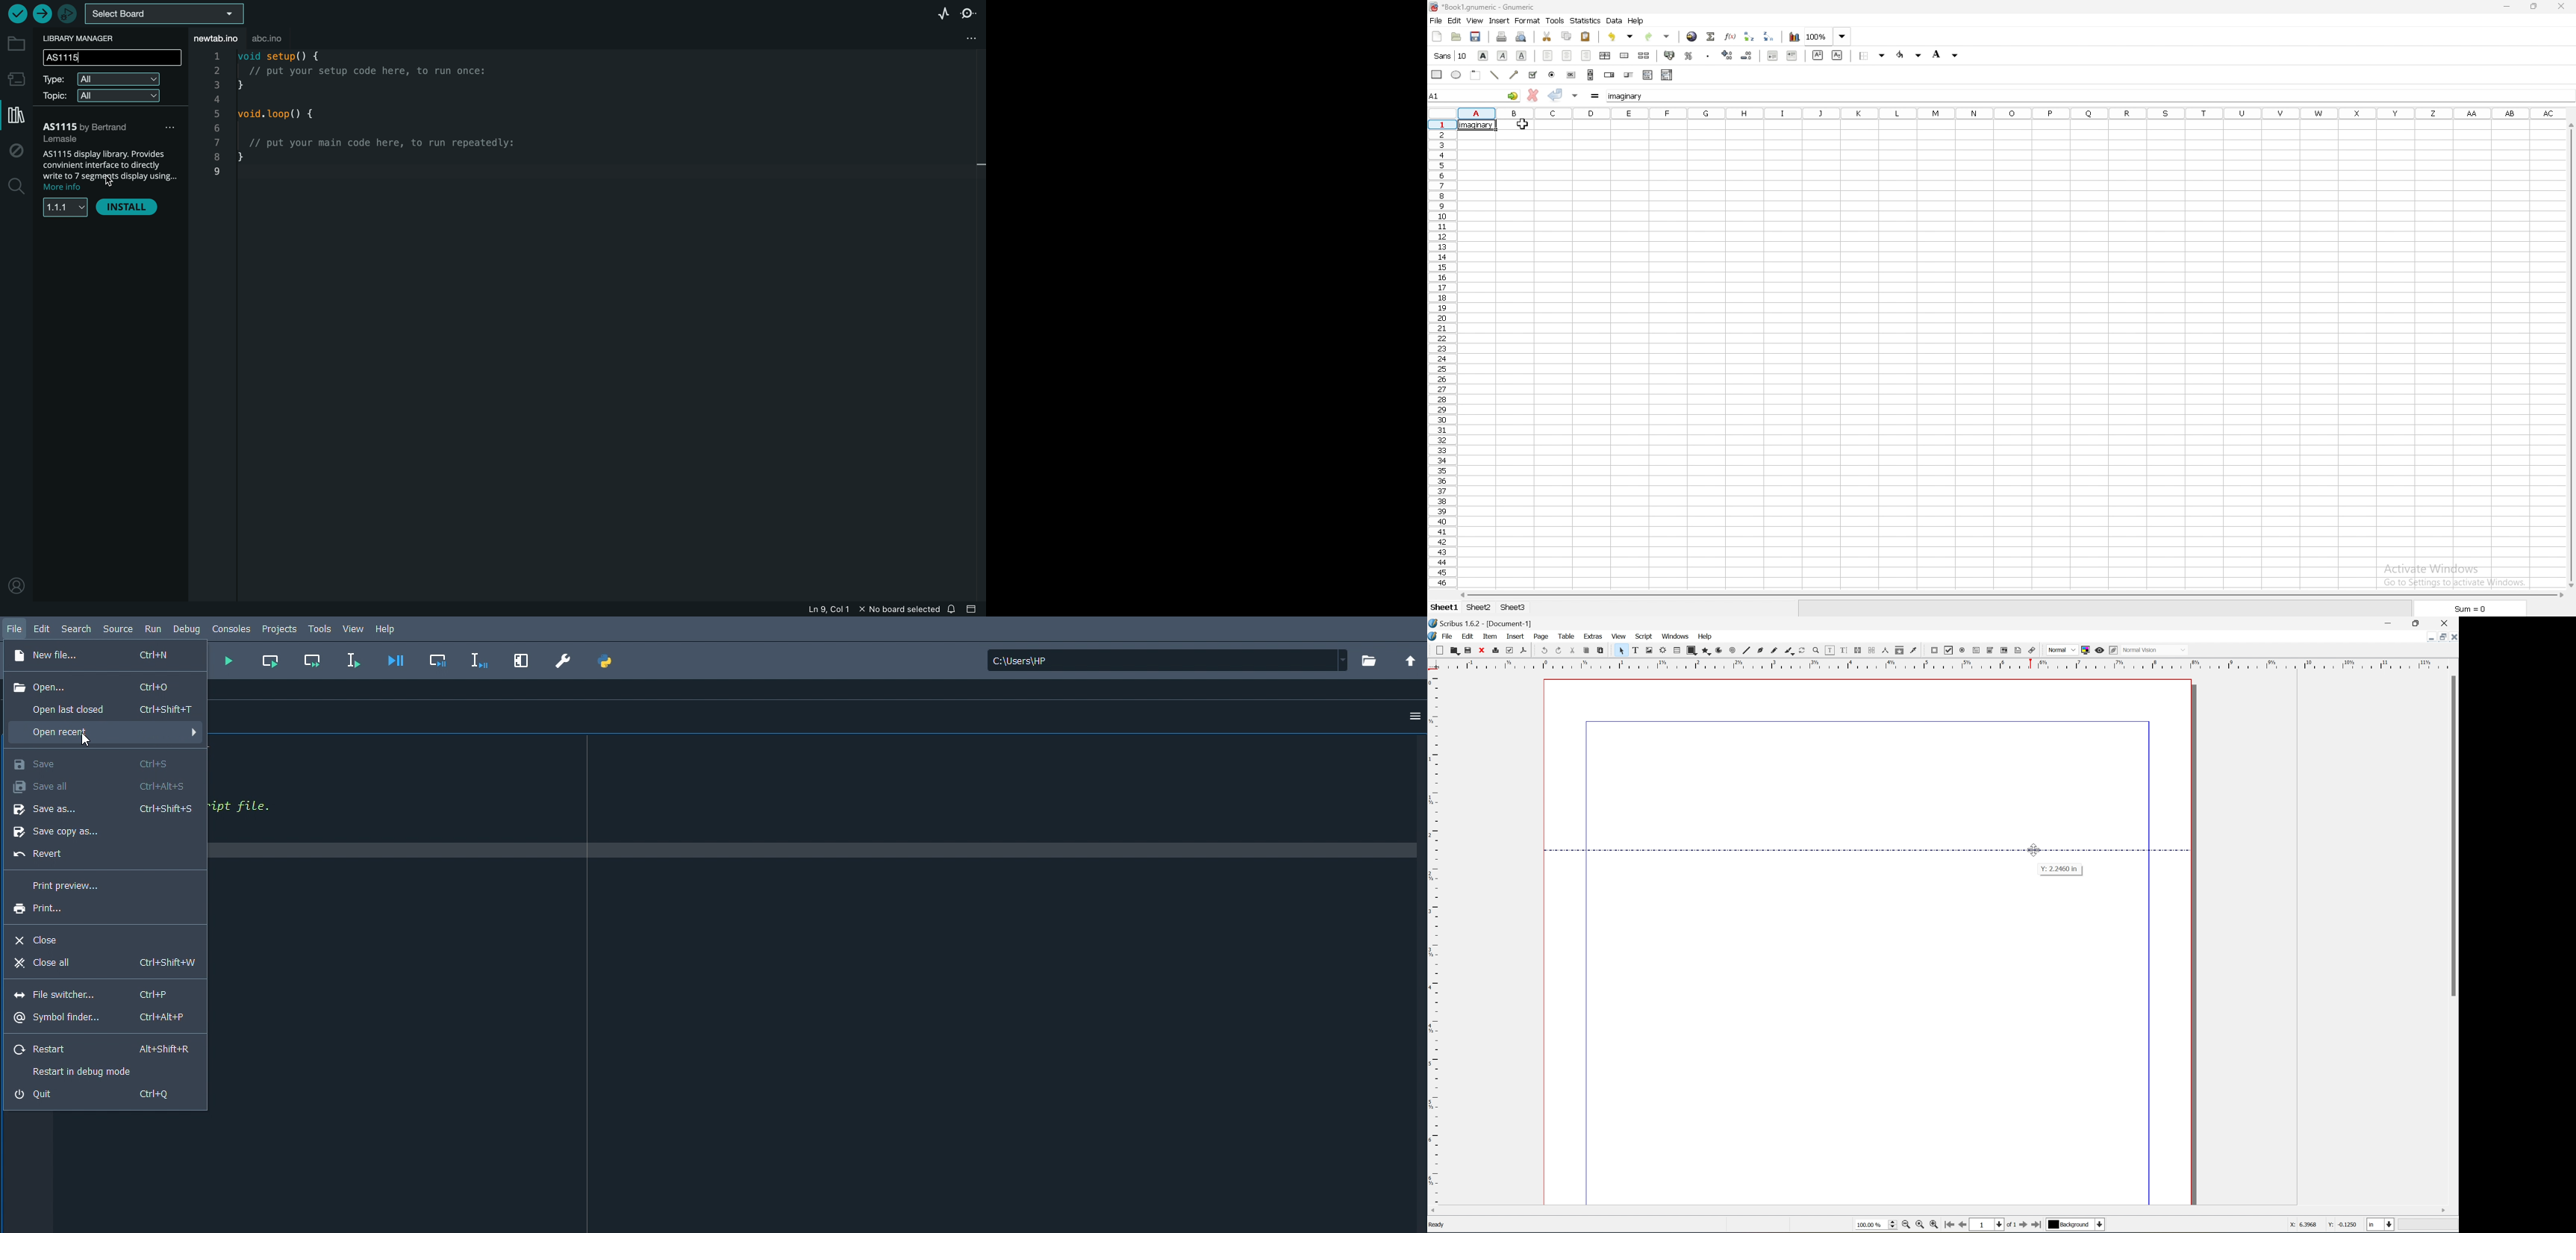 The height and width of the screenshot is (1260, 2576). I want to click on normal, so click(2063, 651).